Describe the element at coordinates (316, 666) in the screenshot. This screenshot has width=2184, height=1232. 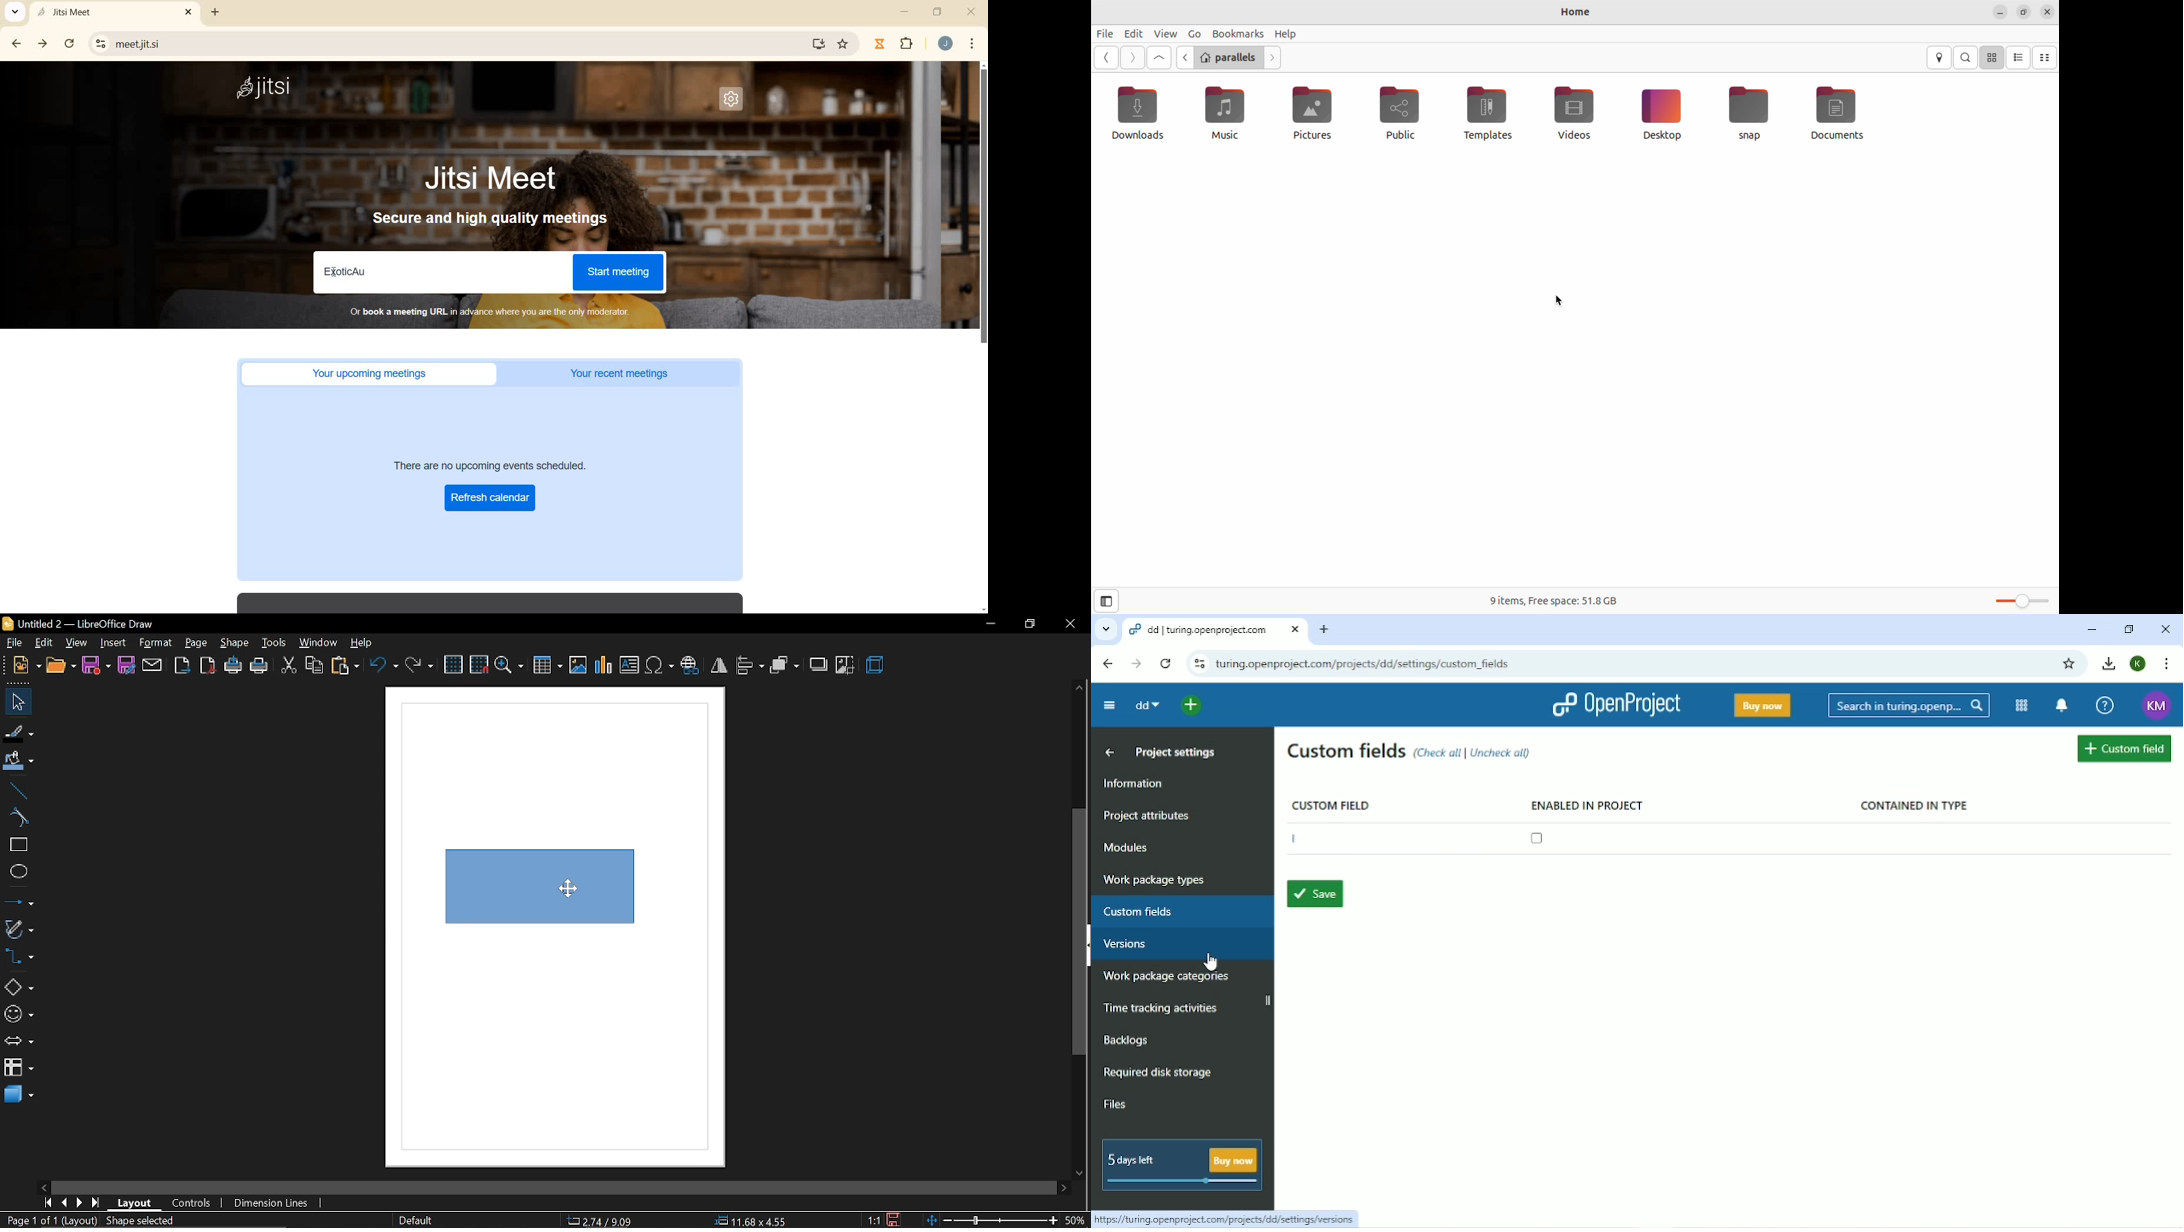
I see `copy` at that location.